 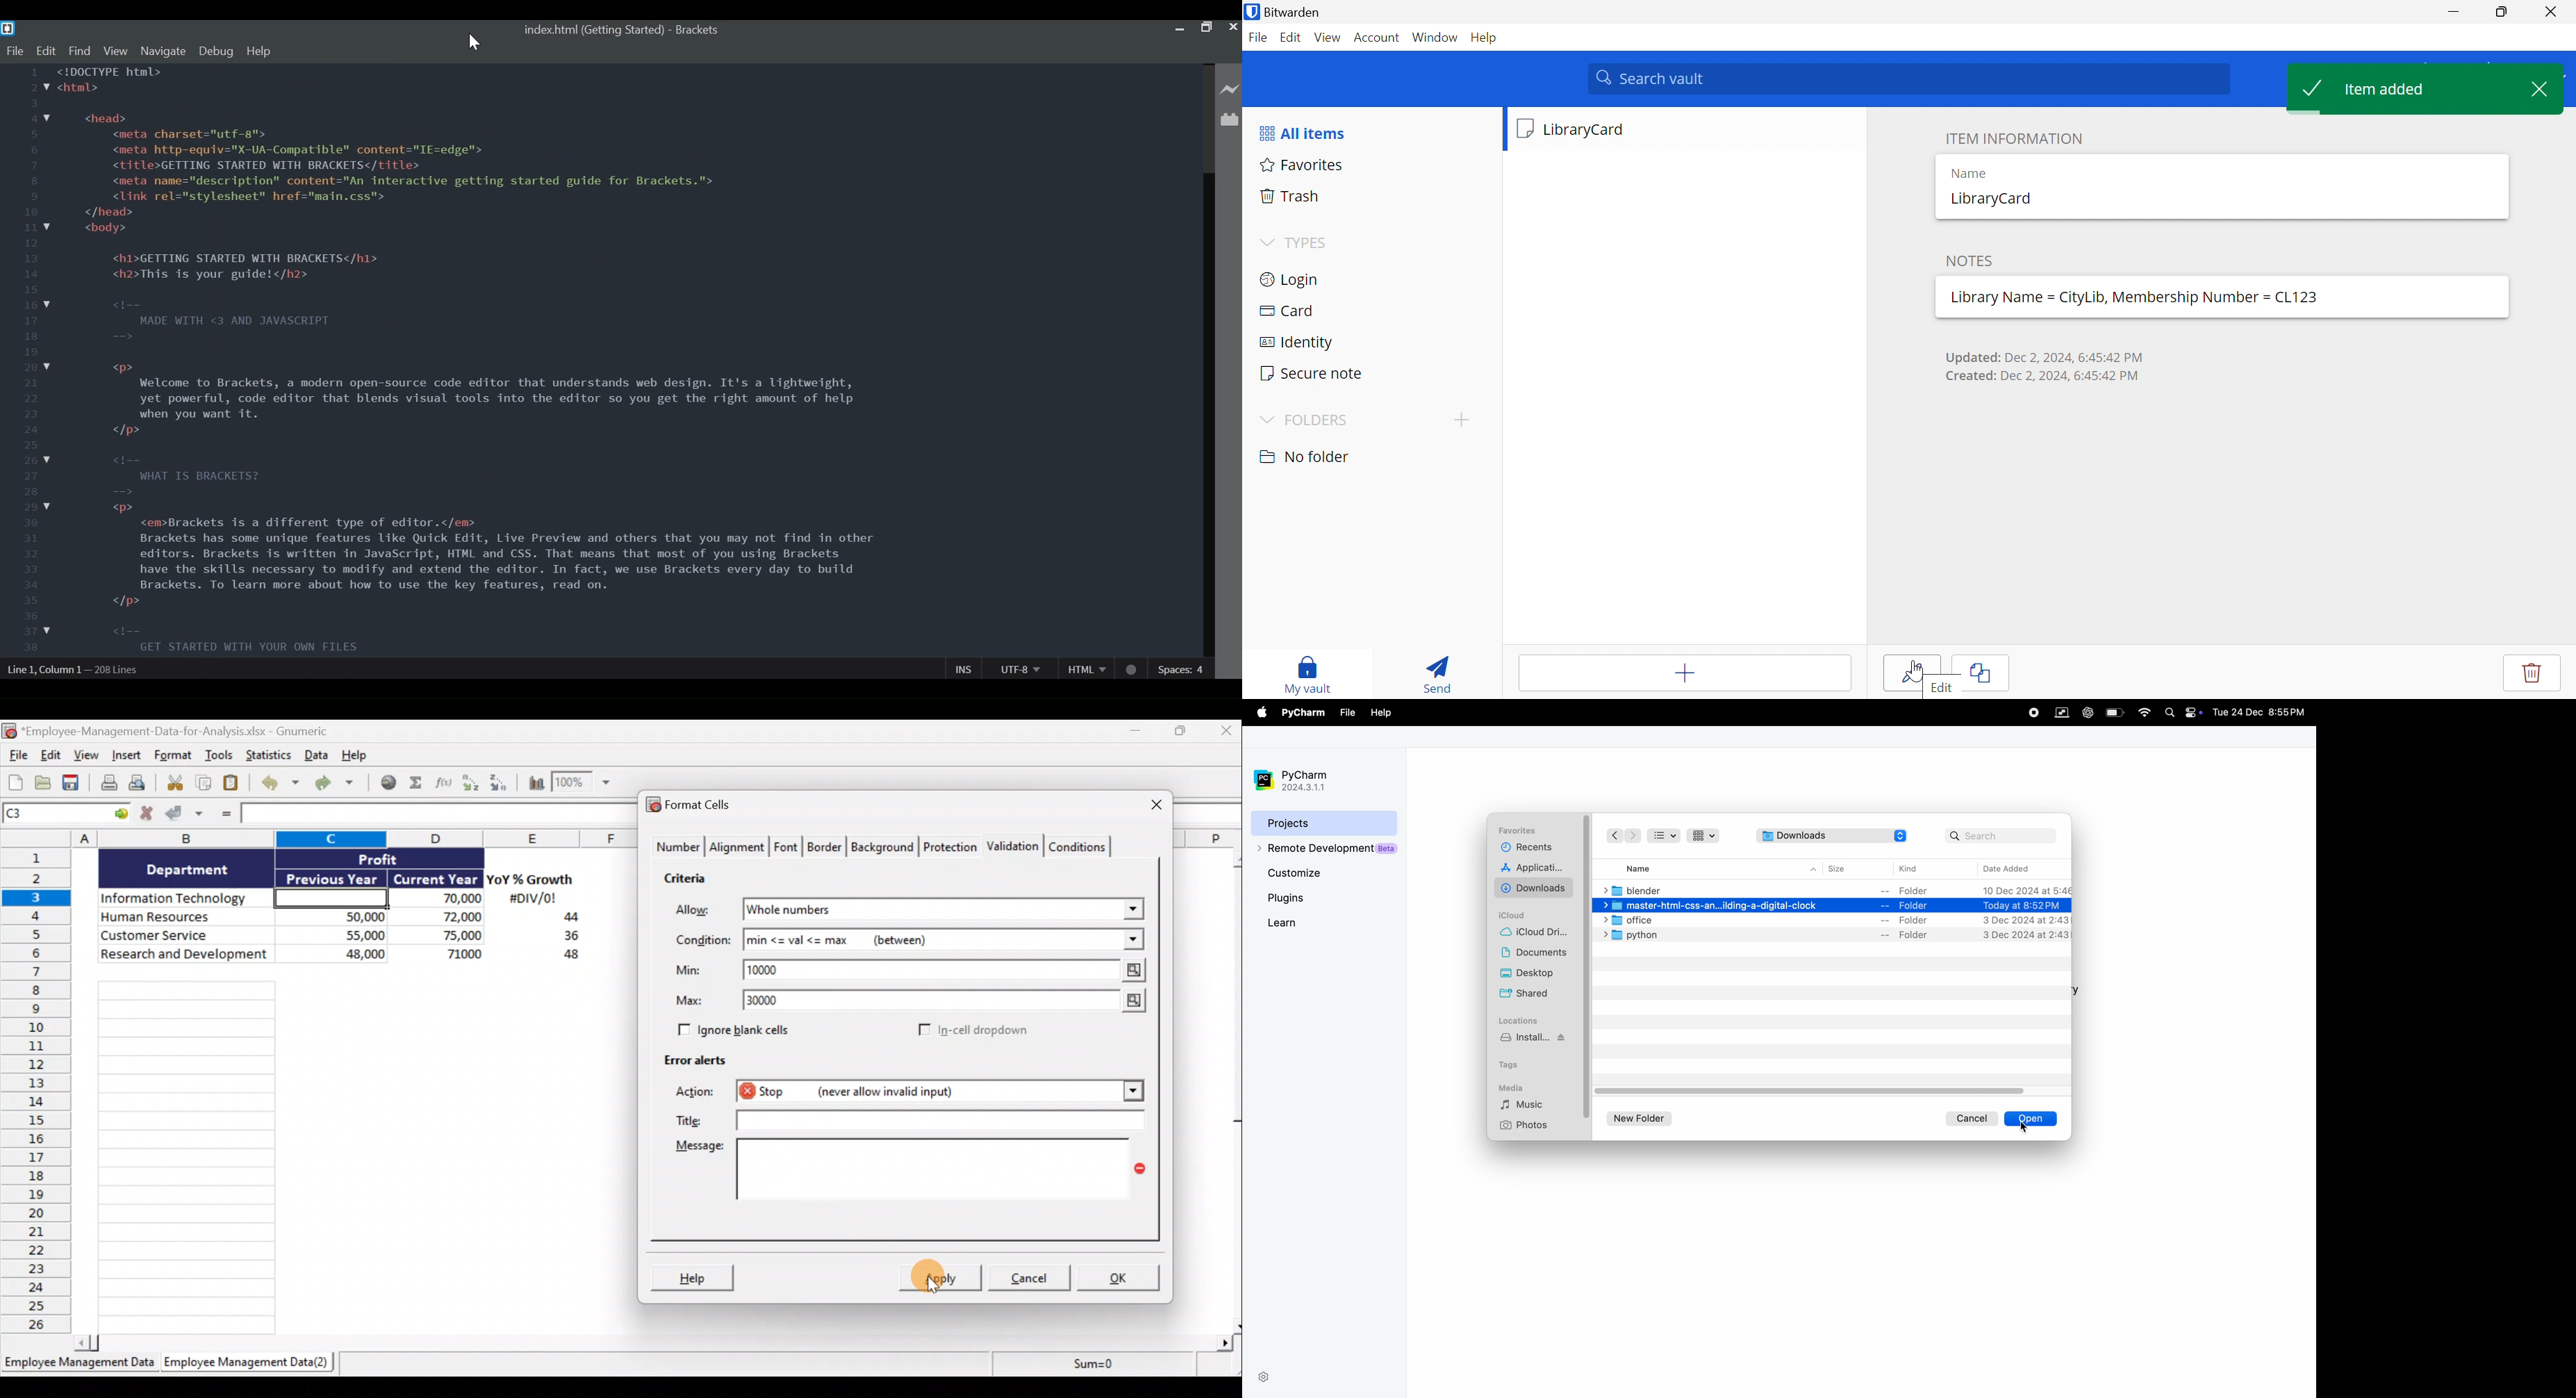 What do you see at coordinates (164, 52) in the screenshot?
I see `Navigate` at bounding box center [164, 52].